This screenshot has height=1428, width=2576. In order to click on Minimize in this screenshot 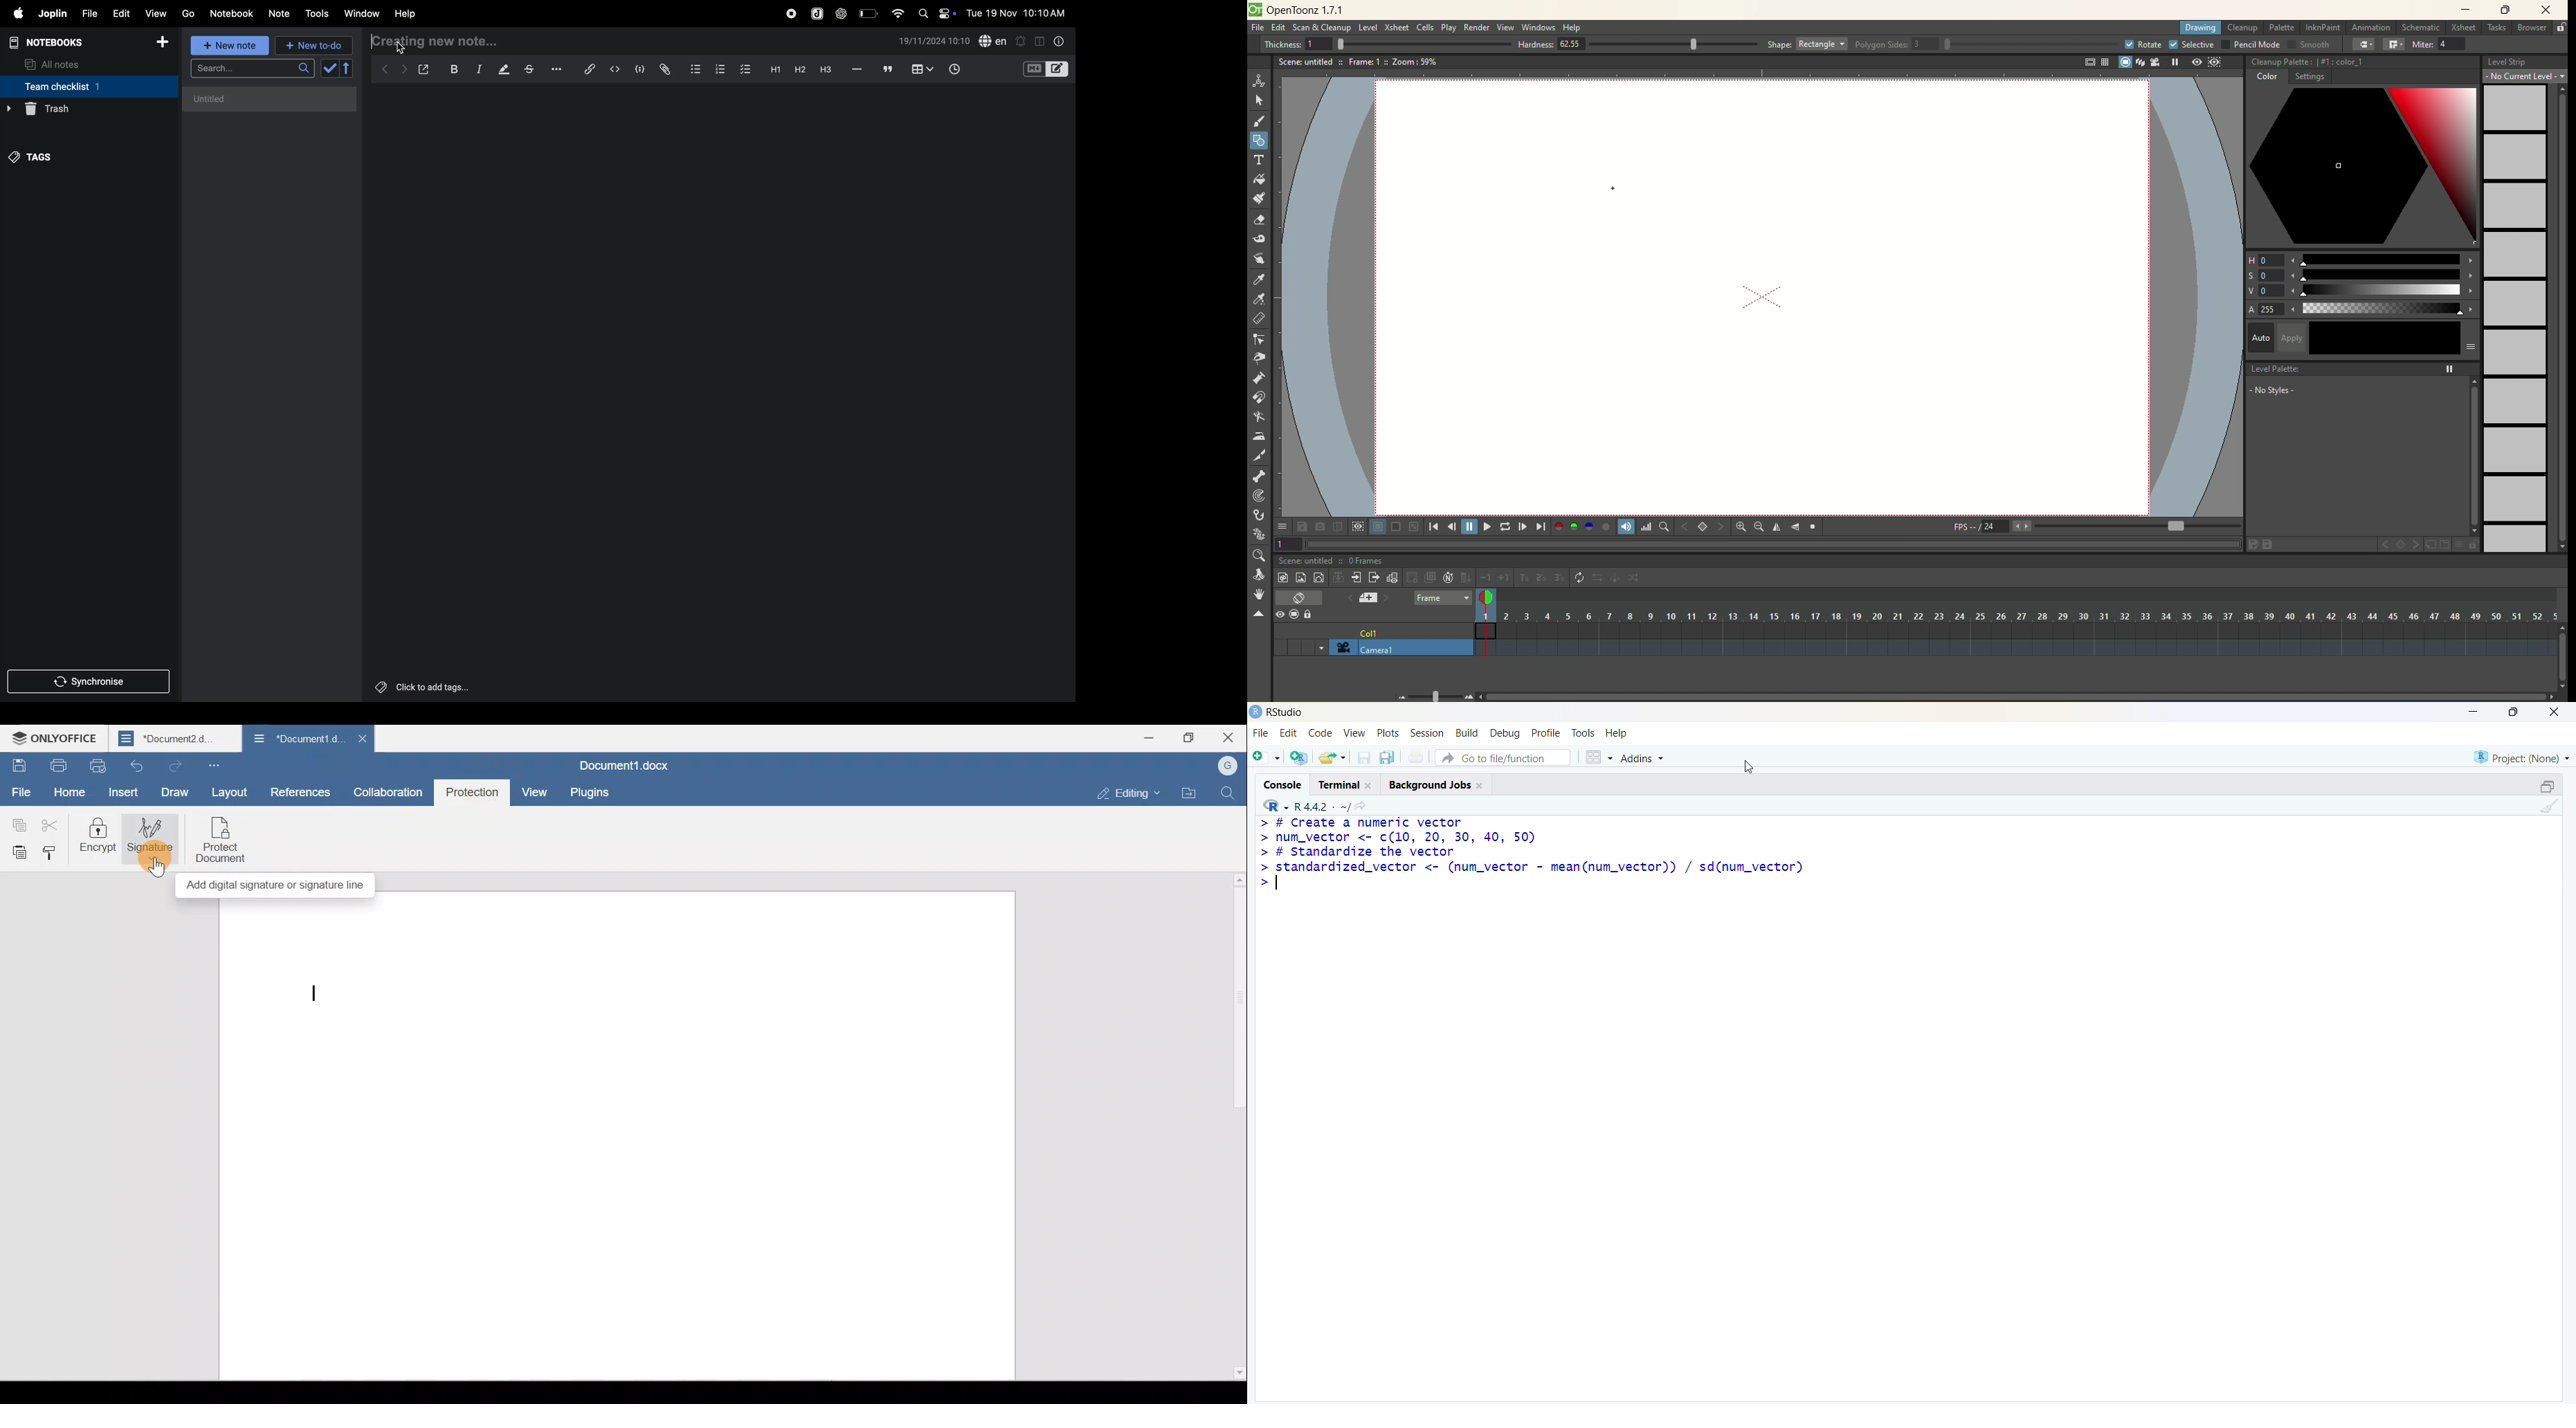, I will do `click(1140, 736)`.